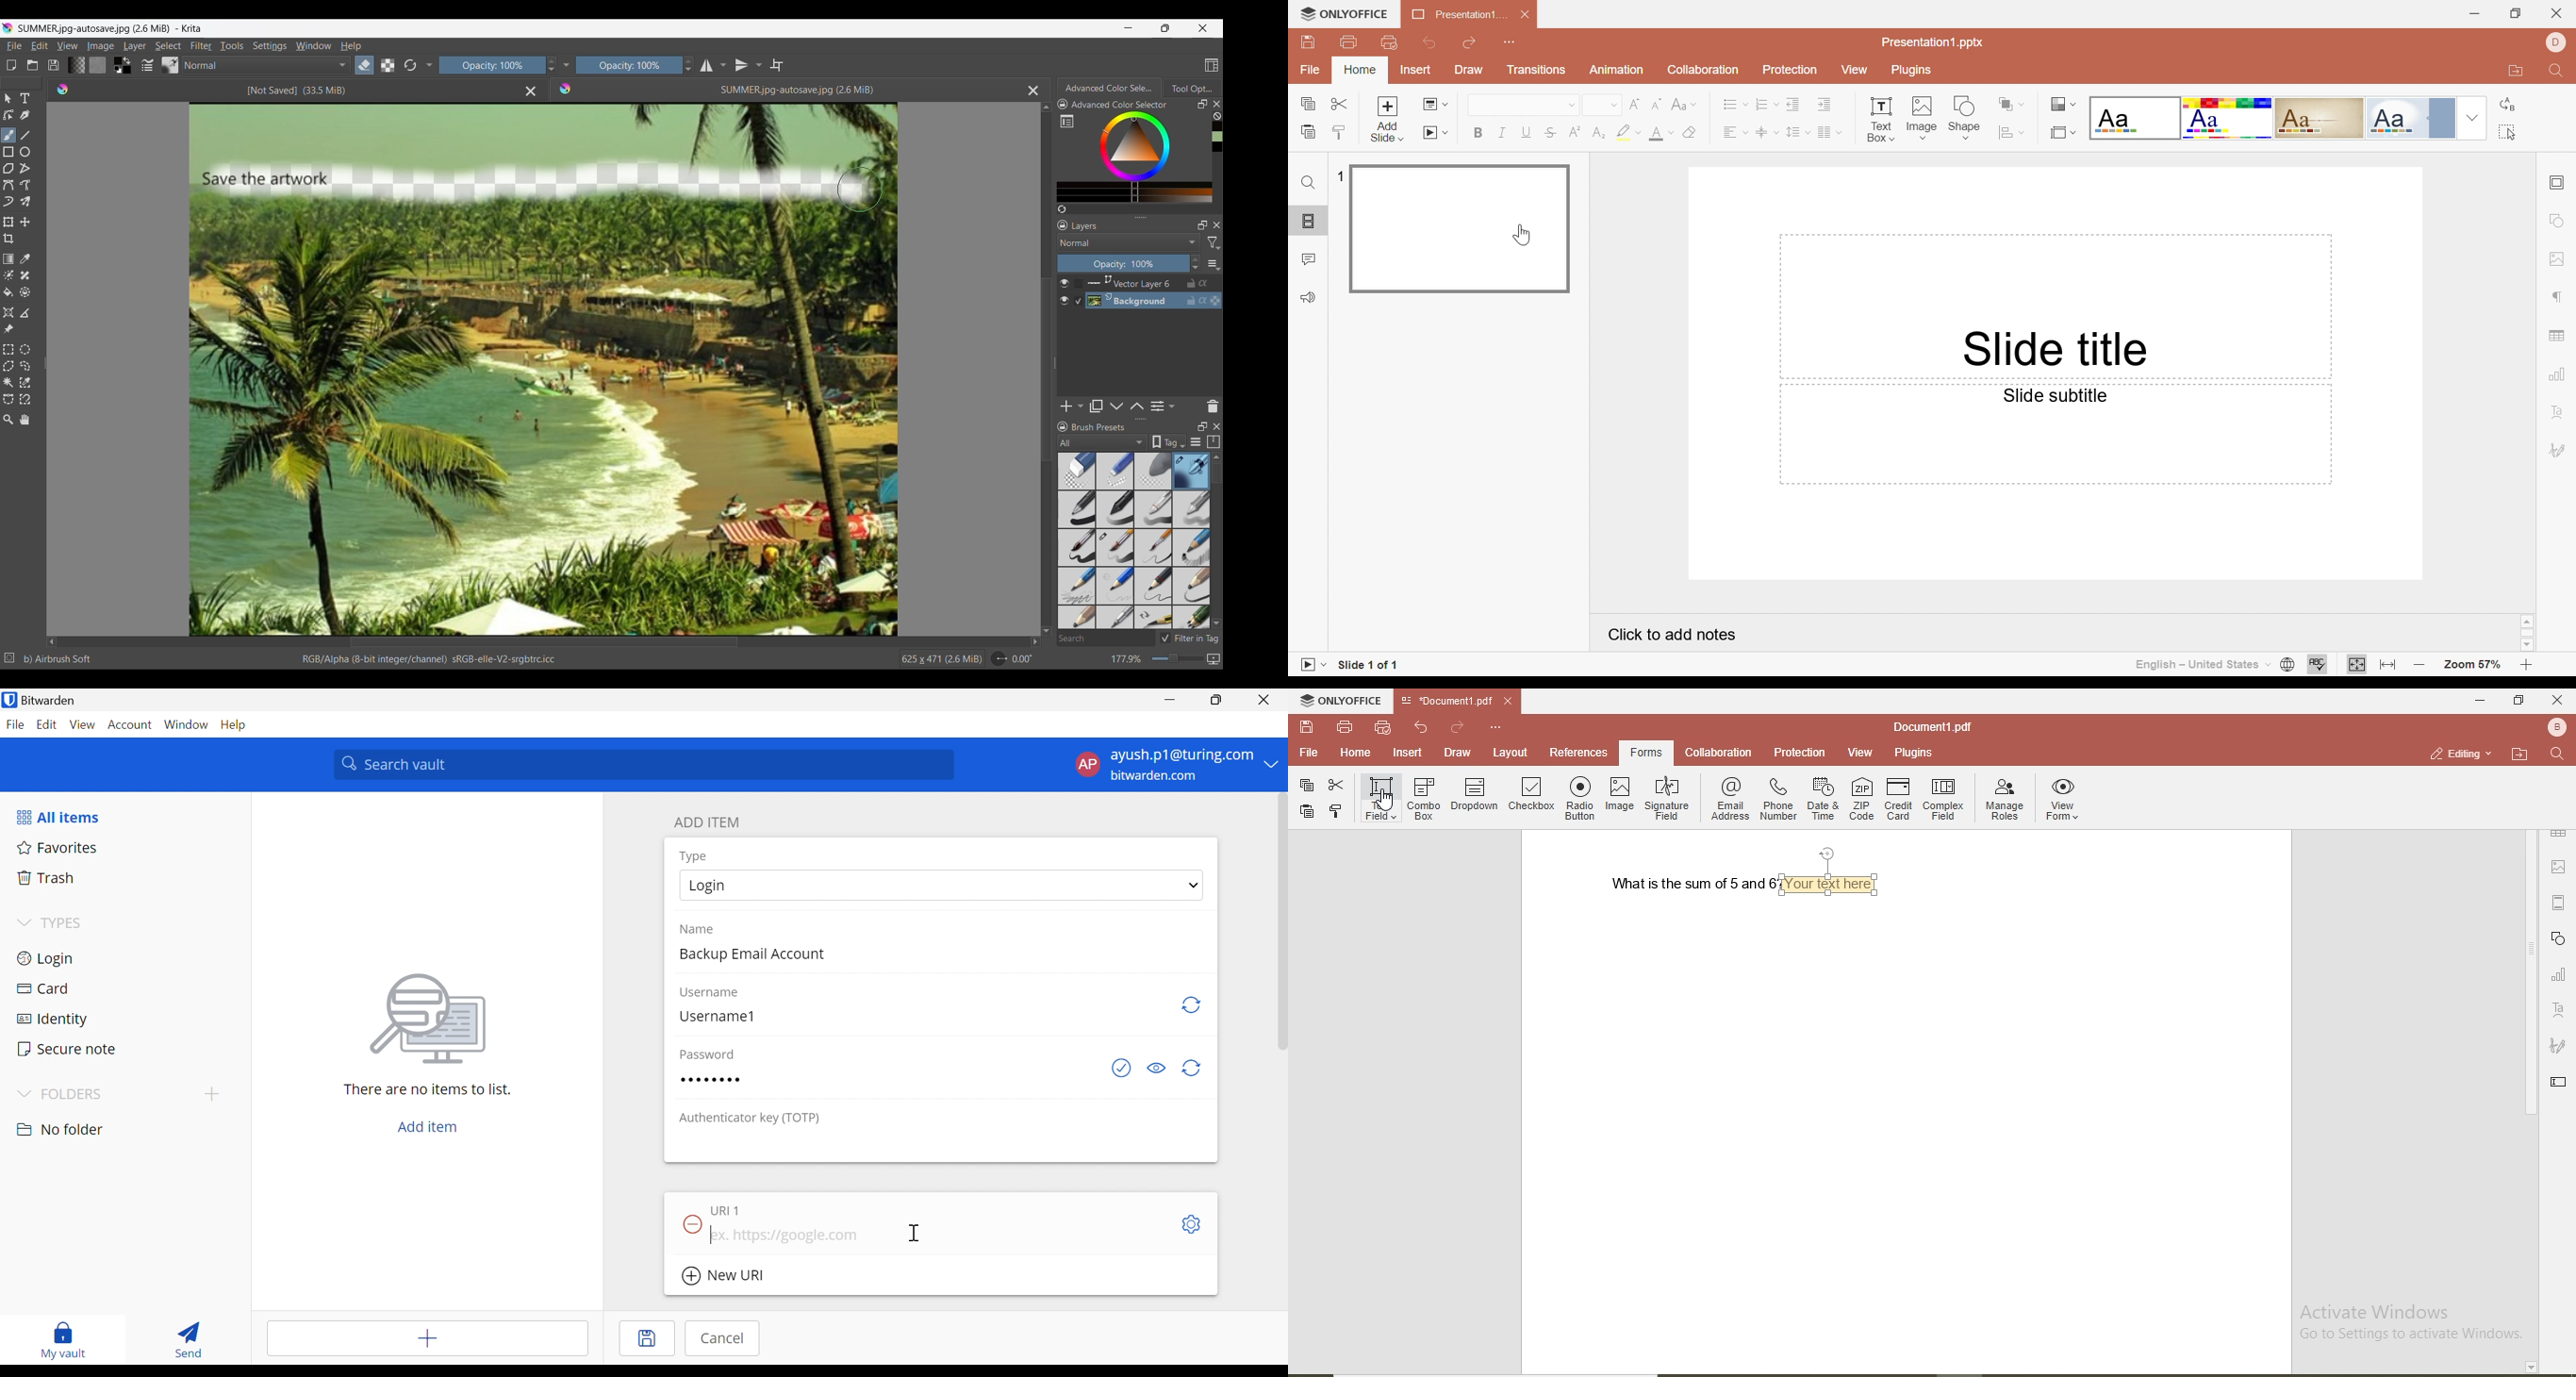  What do you see at coordinates (1621, 130) in the screenshot?
I see `Highlight color` at bounding box center [1621, 130].